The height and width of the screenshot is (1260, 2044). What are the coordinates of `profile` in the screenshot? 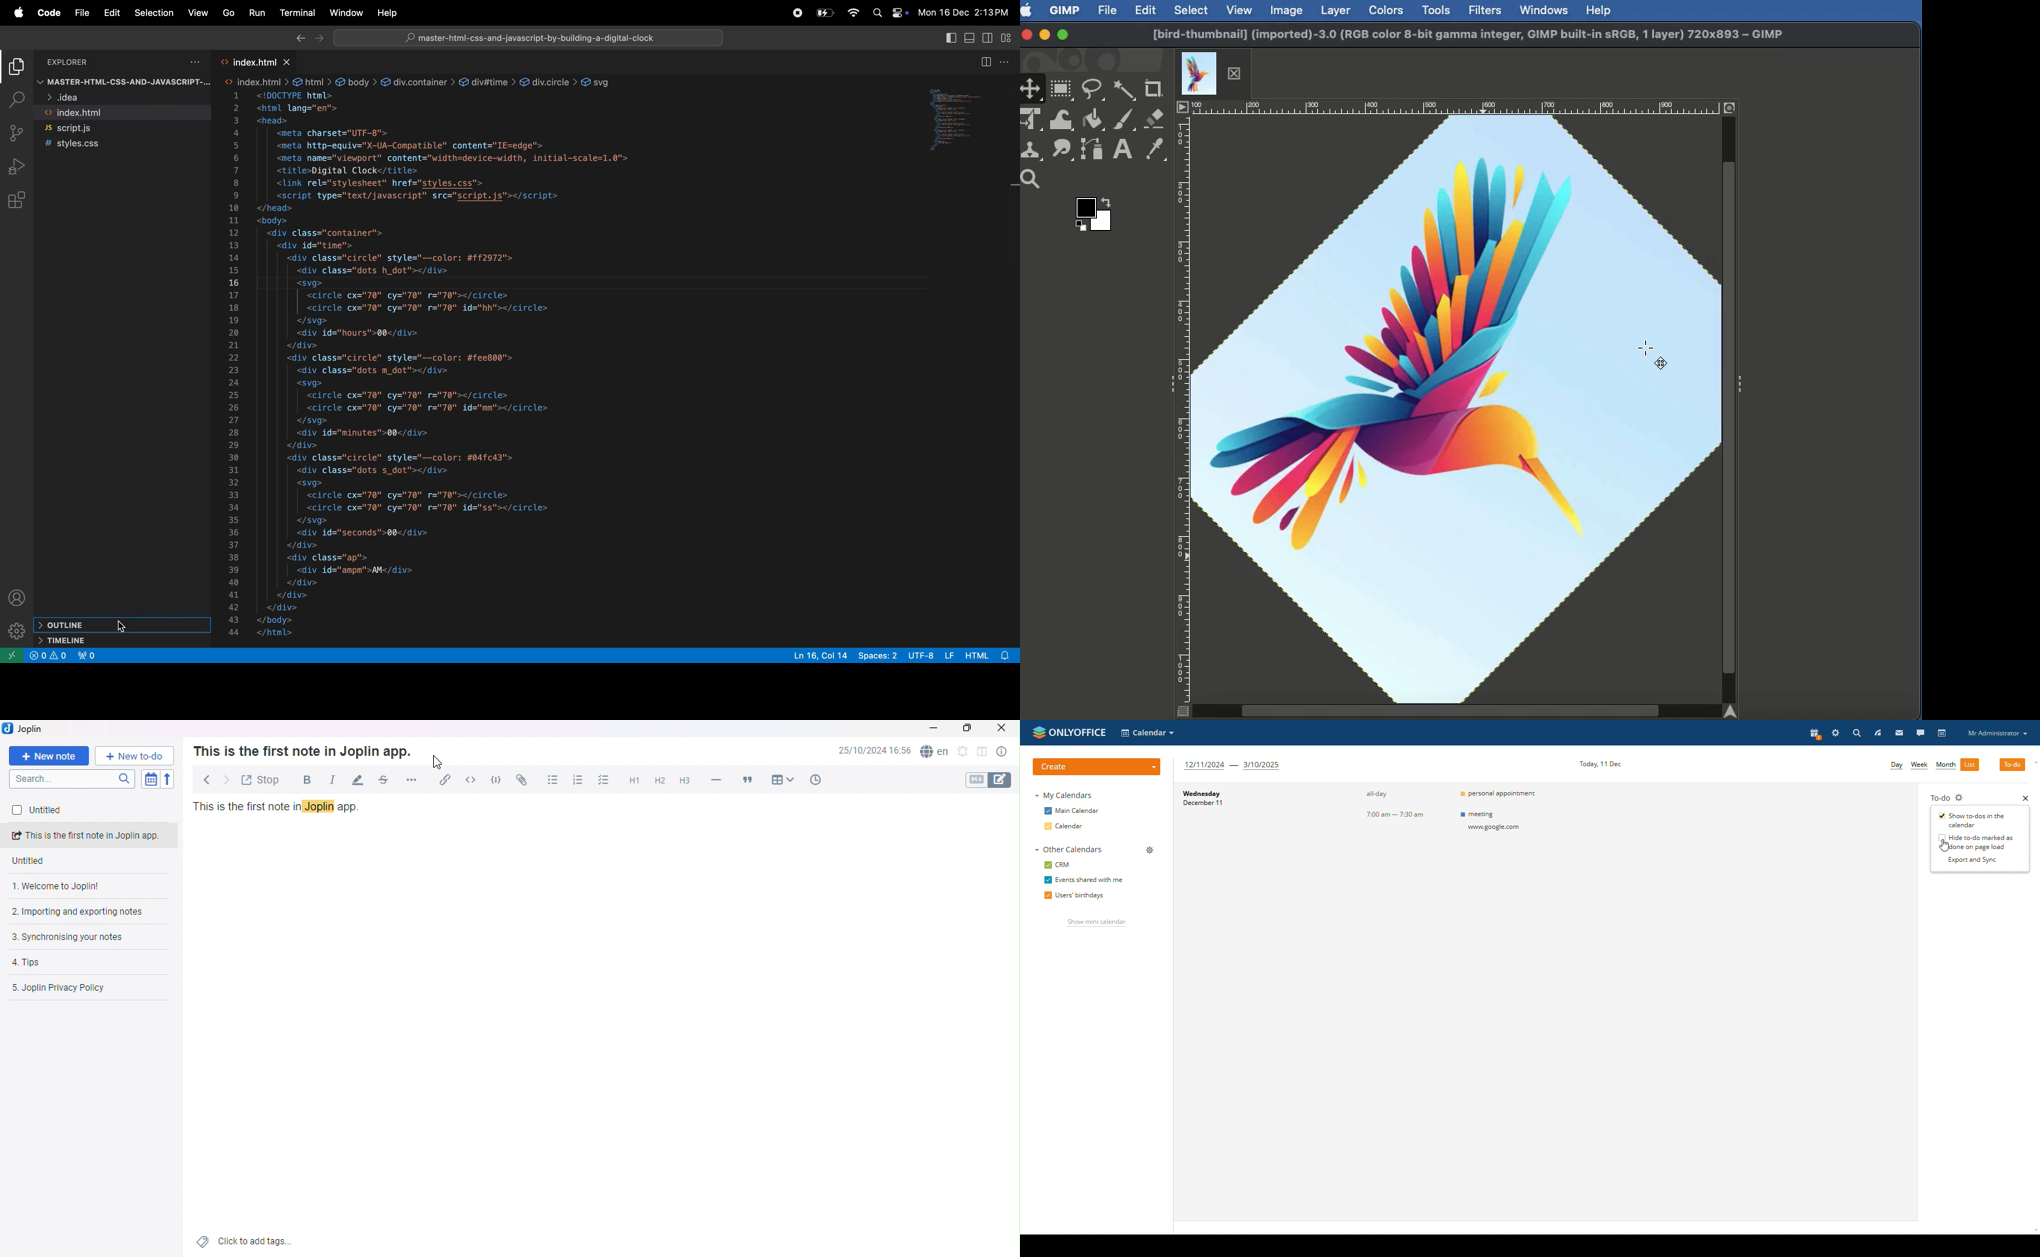 It's located at (1997, 732).